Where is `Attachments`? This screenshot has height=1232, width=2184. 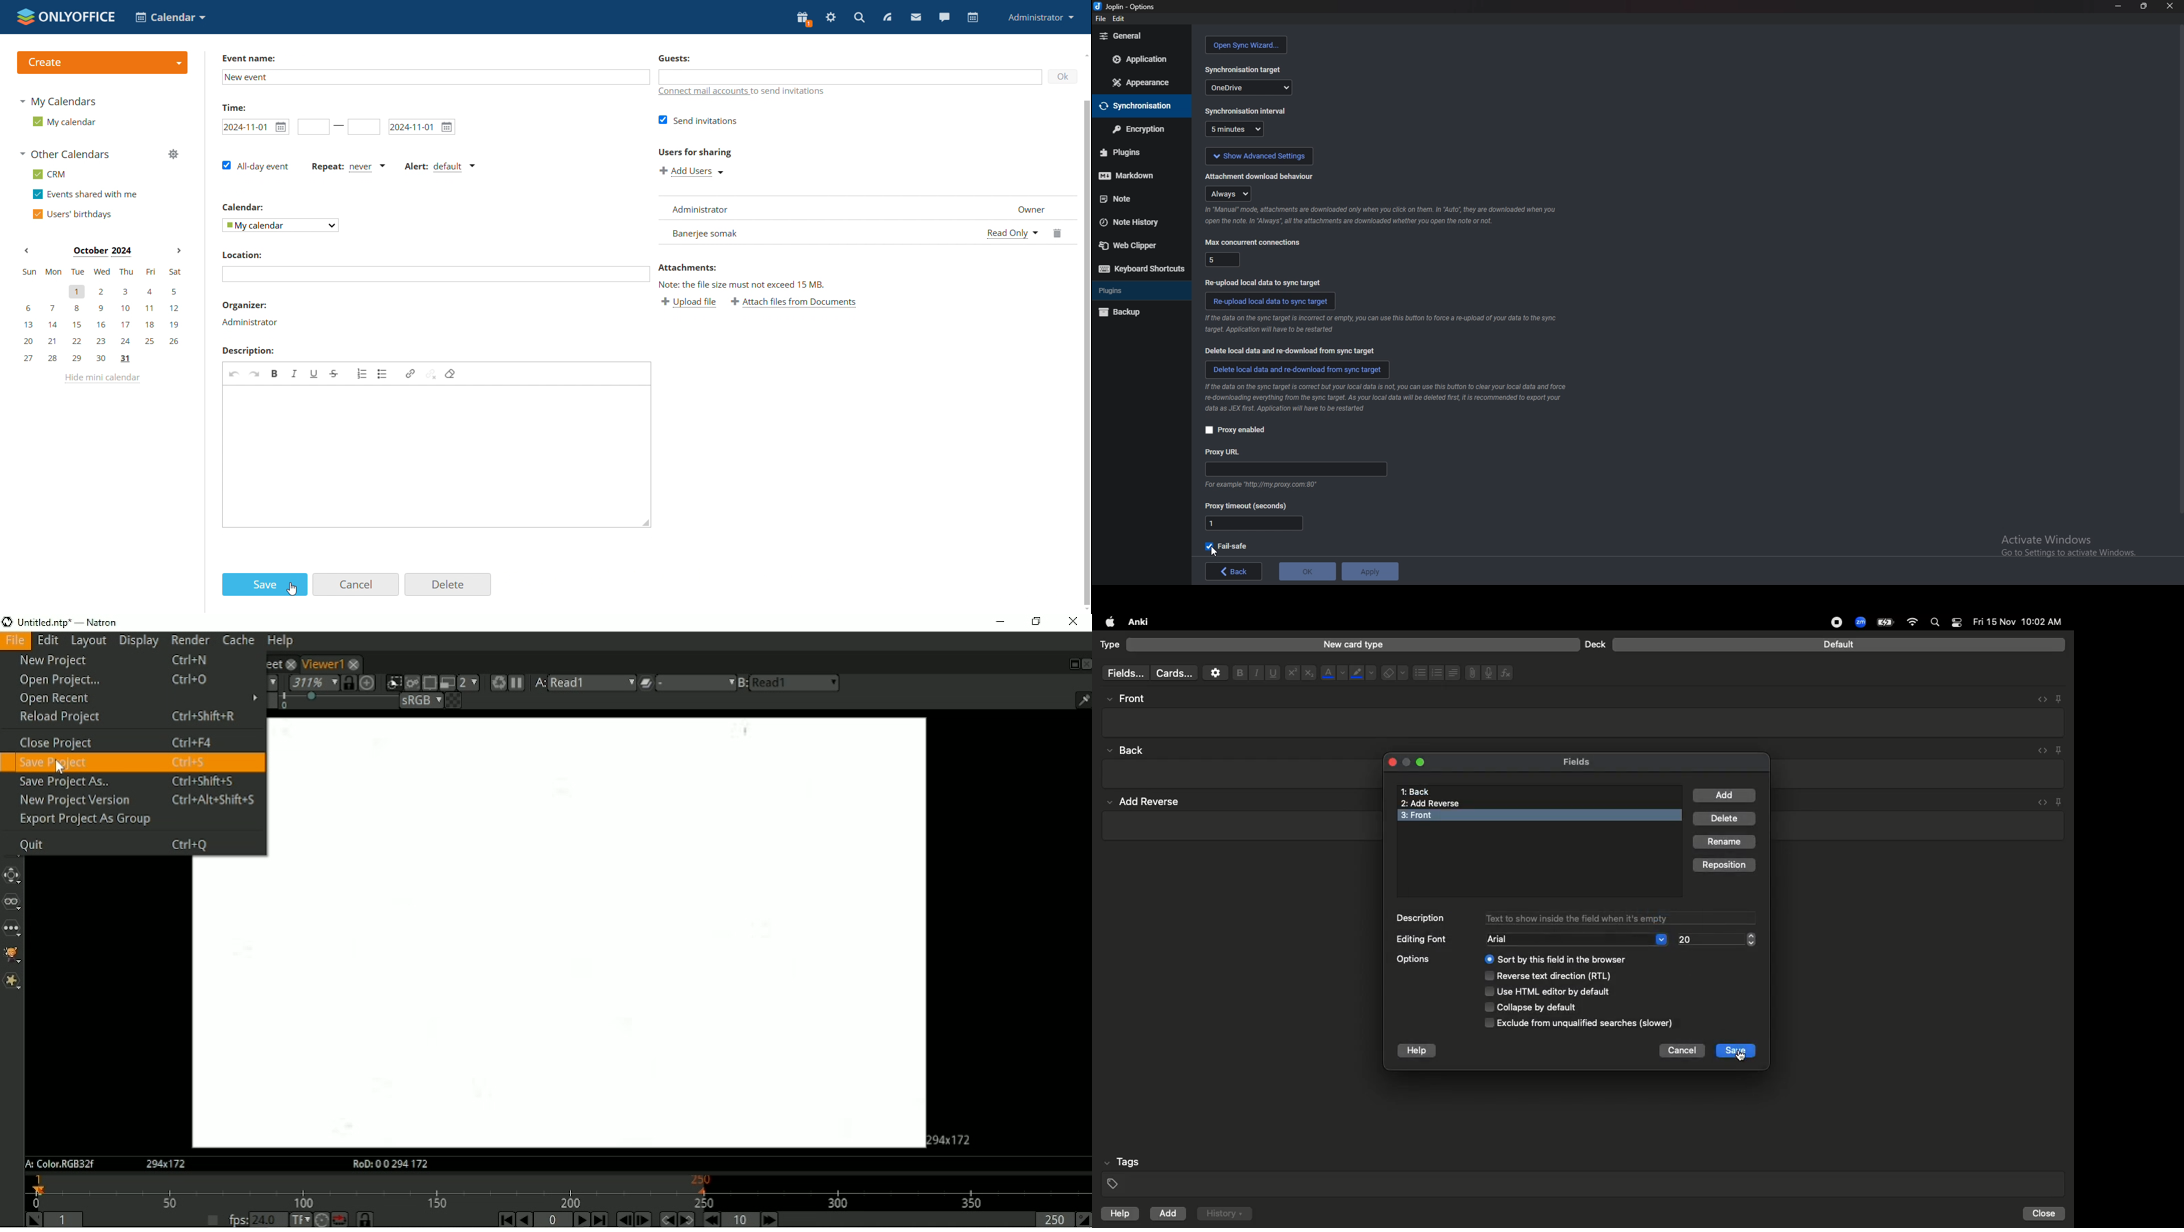 Attachments is located at coordinates (690, 267).